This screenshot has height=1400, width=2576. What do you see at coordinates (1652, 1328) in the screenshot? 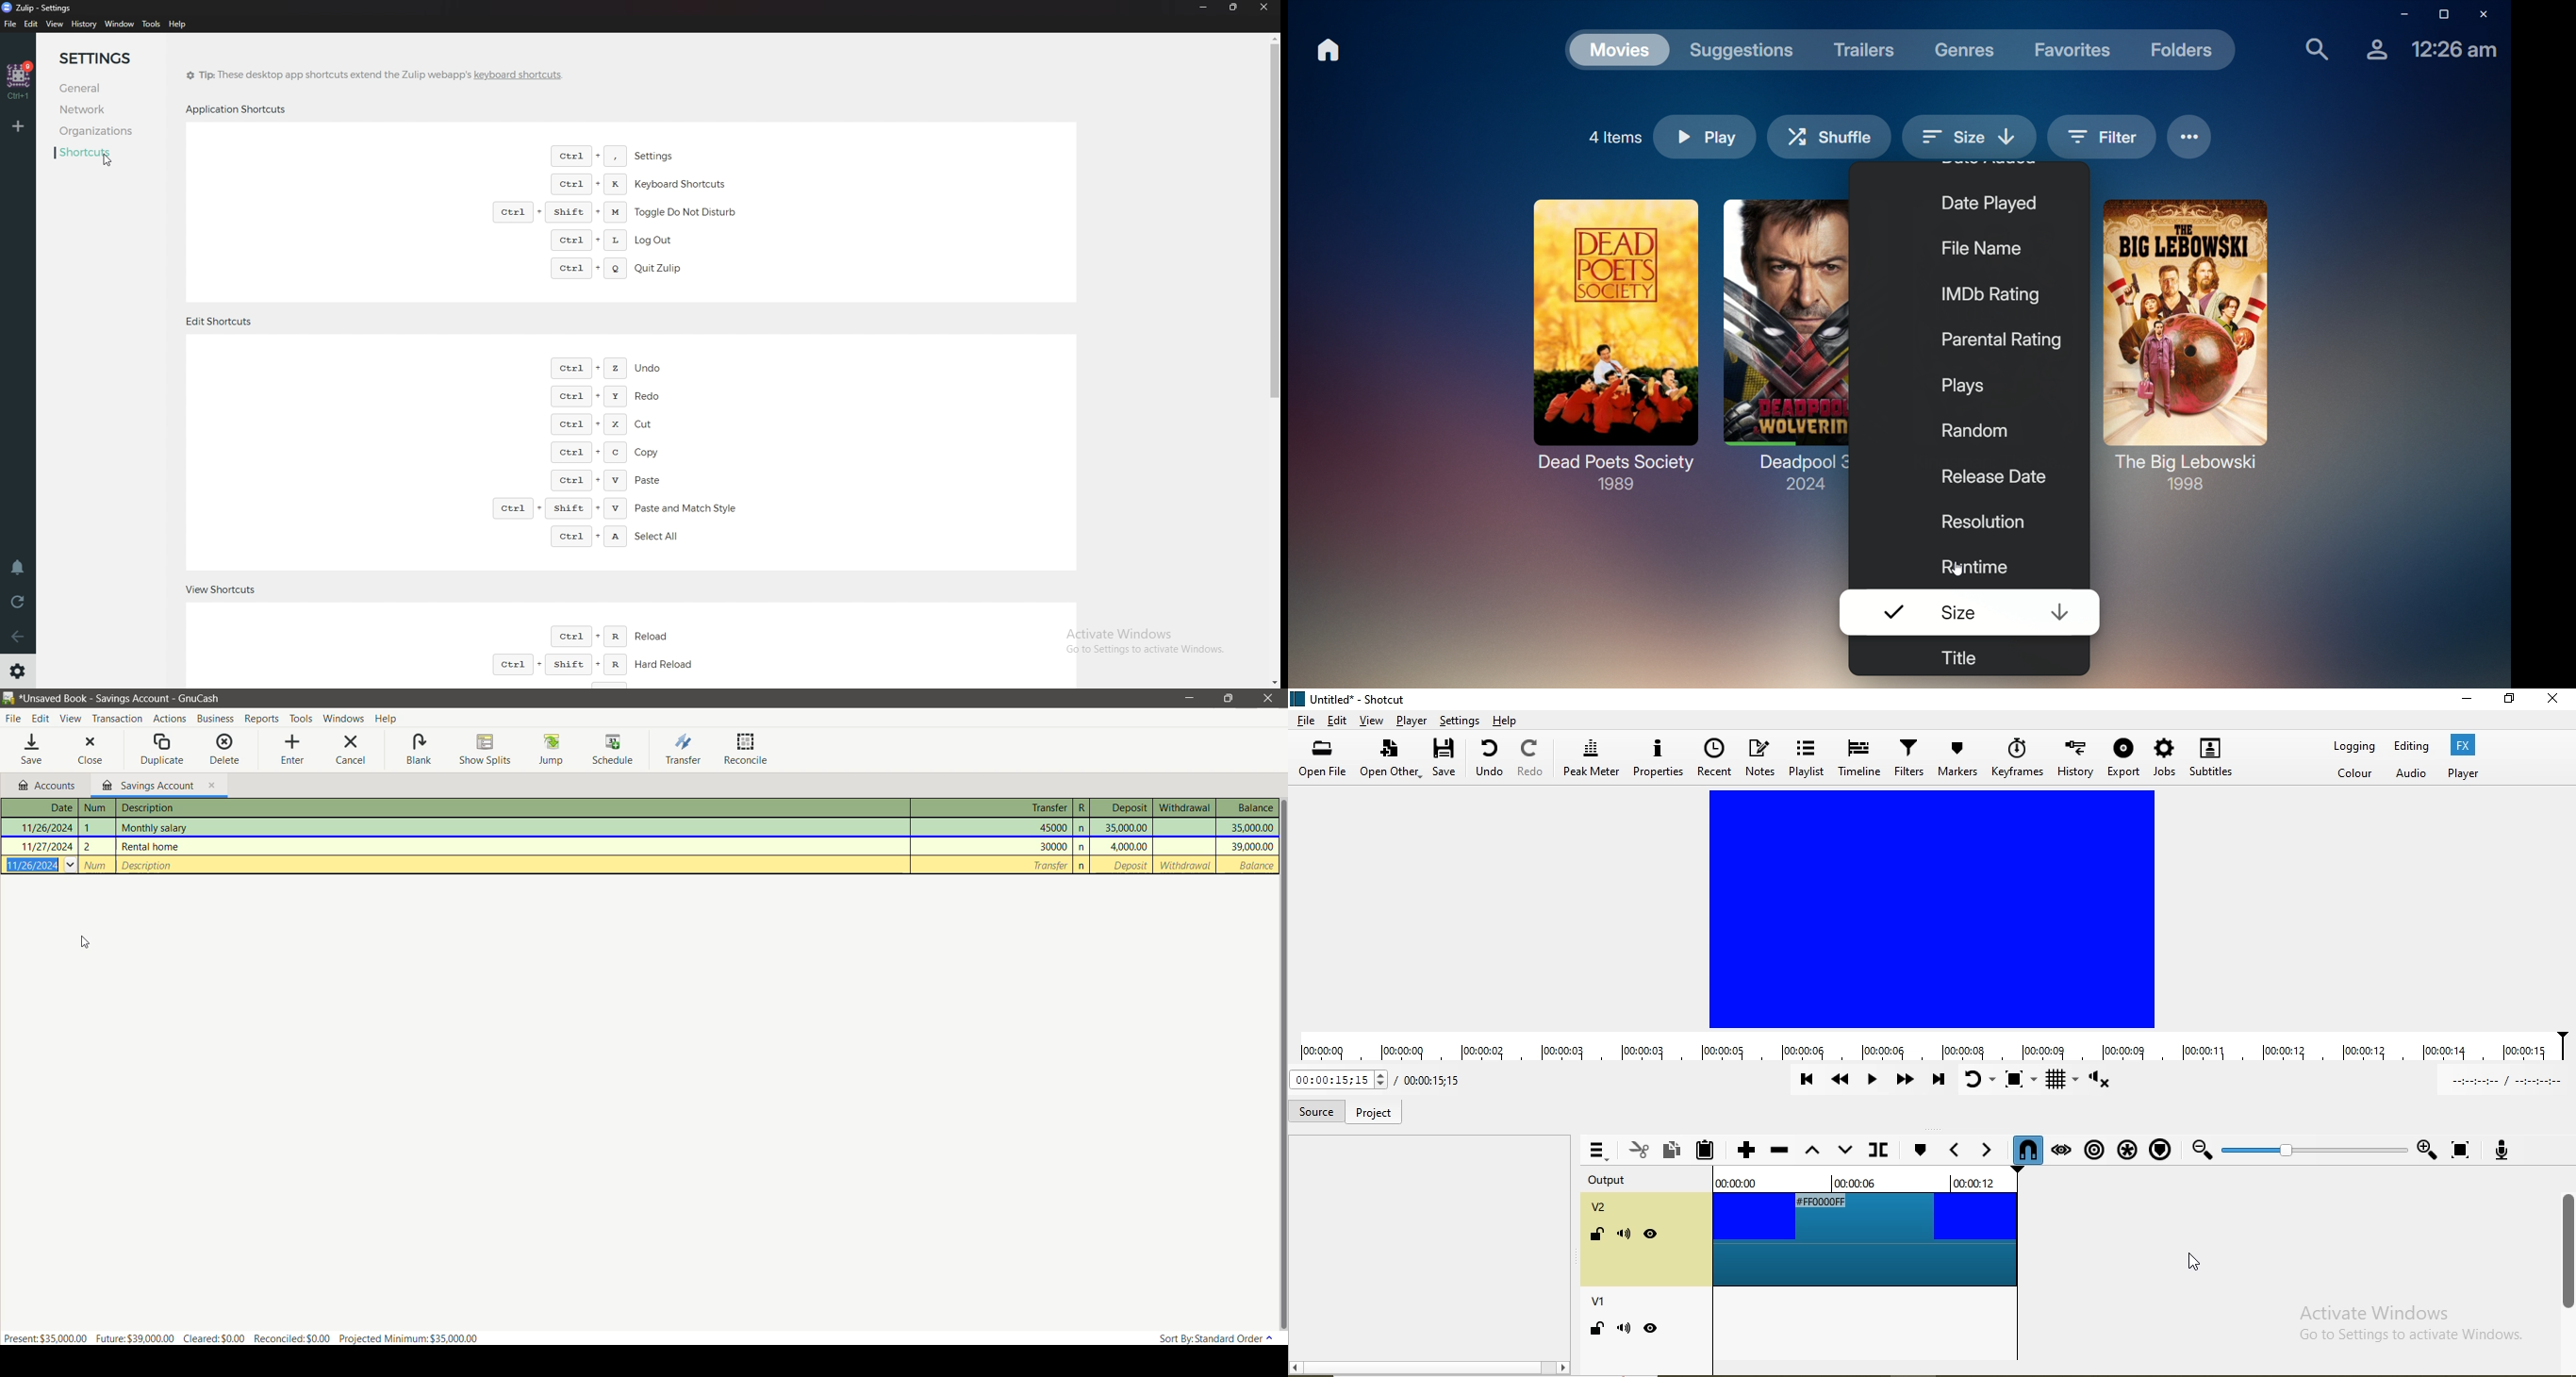
I see `hide` at bounding box center [1652, 1328].